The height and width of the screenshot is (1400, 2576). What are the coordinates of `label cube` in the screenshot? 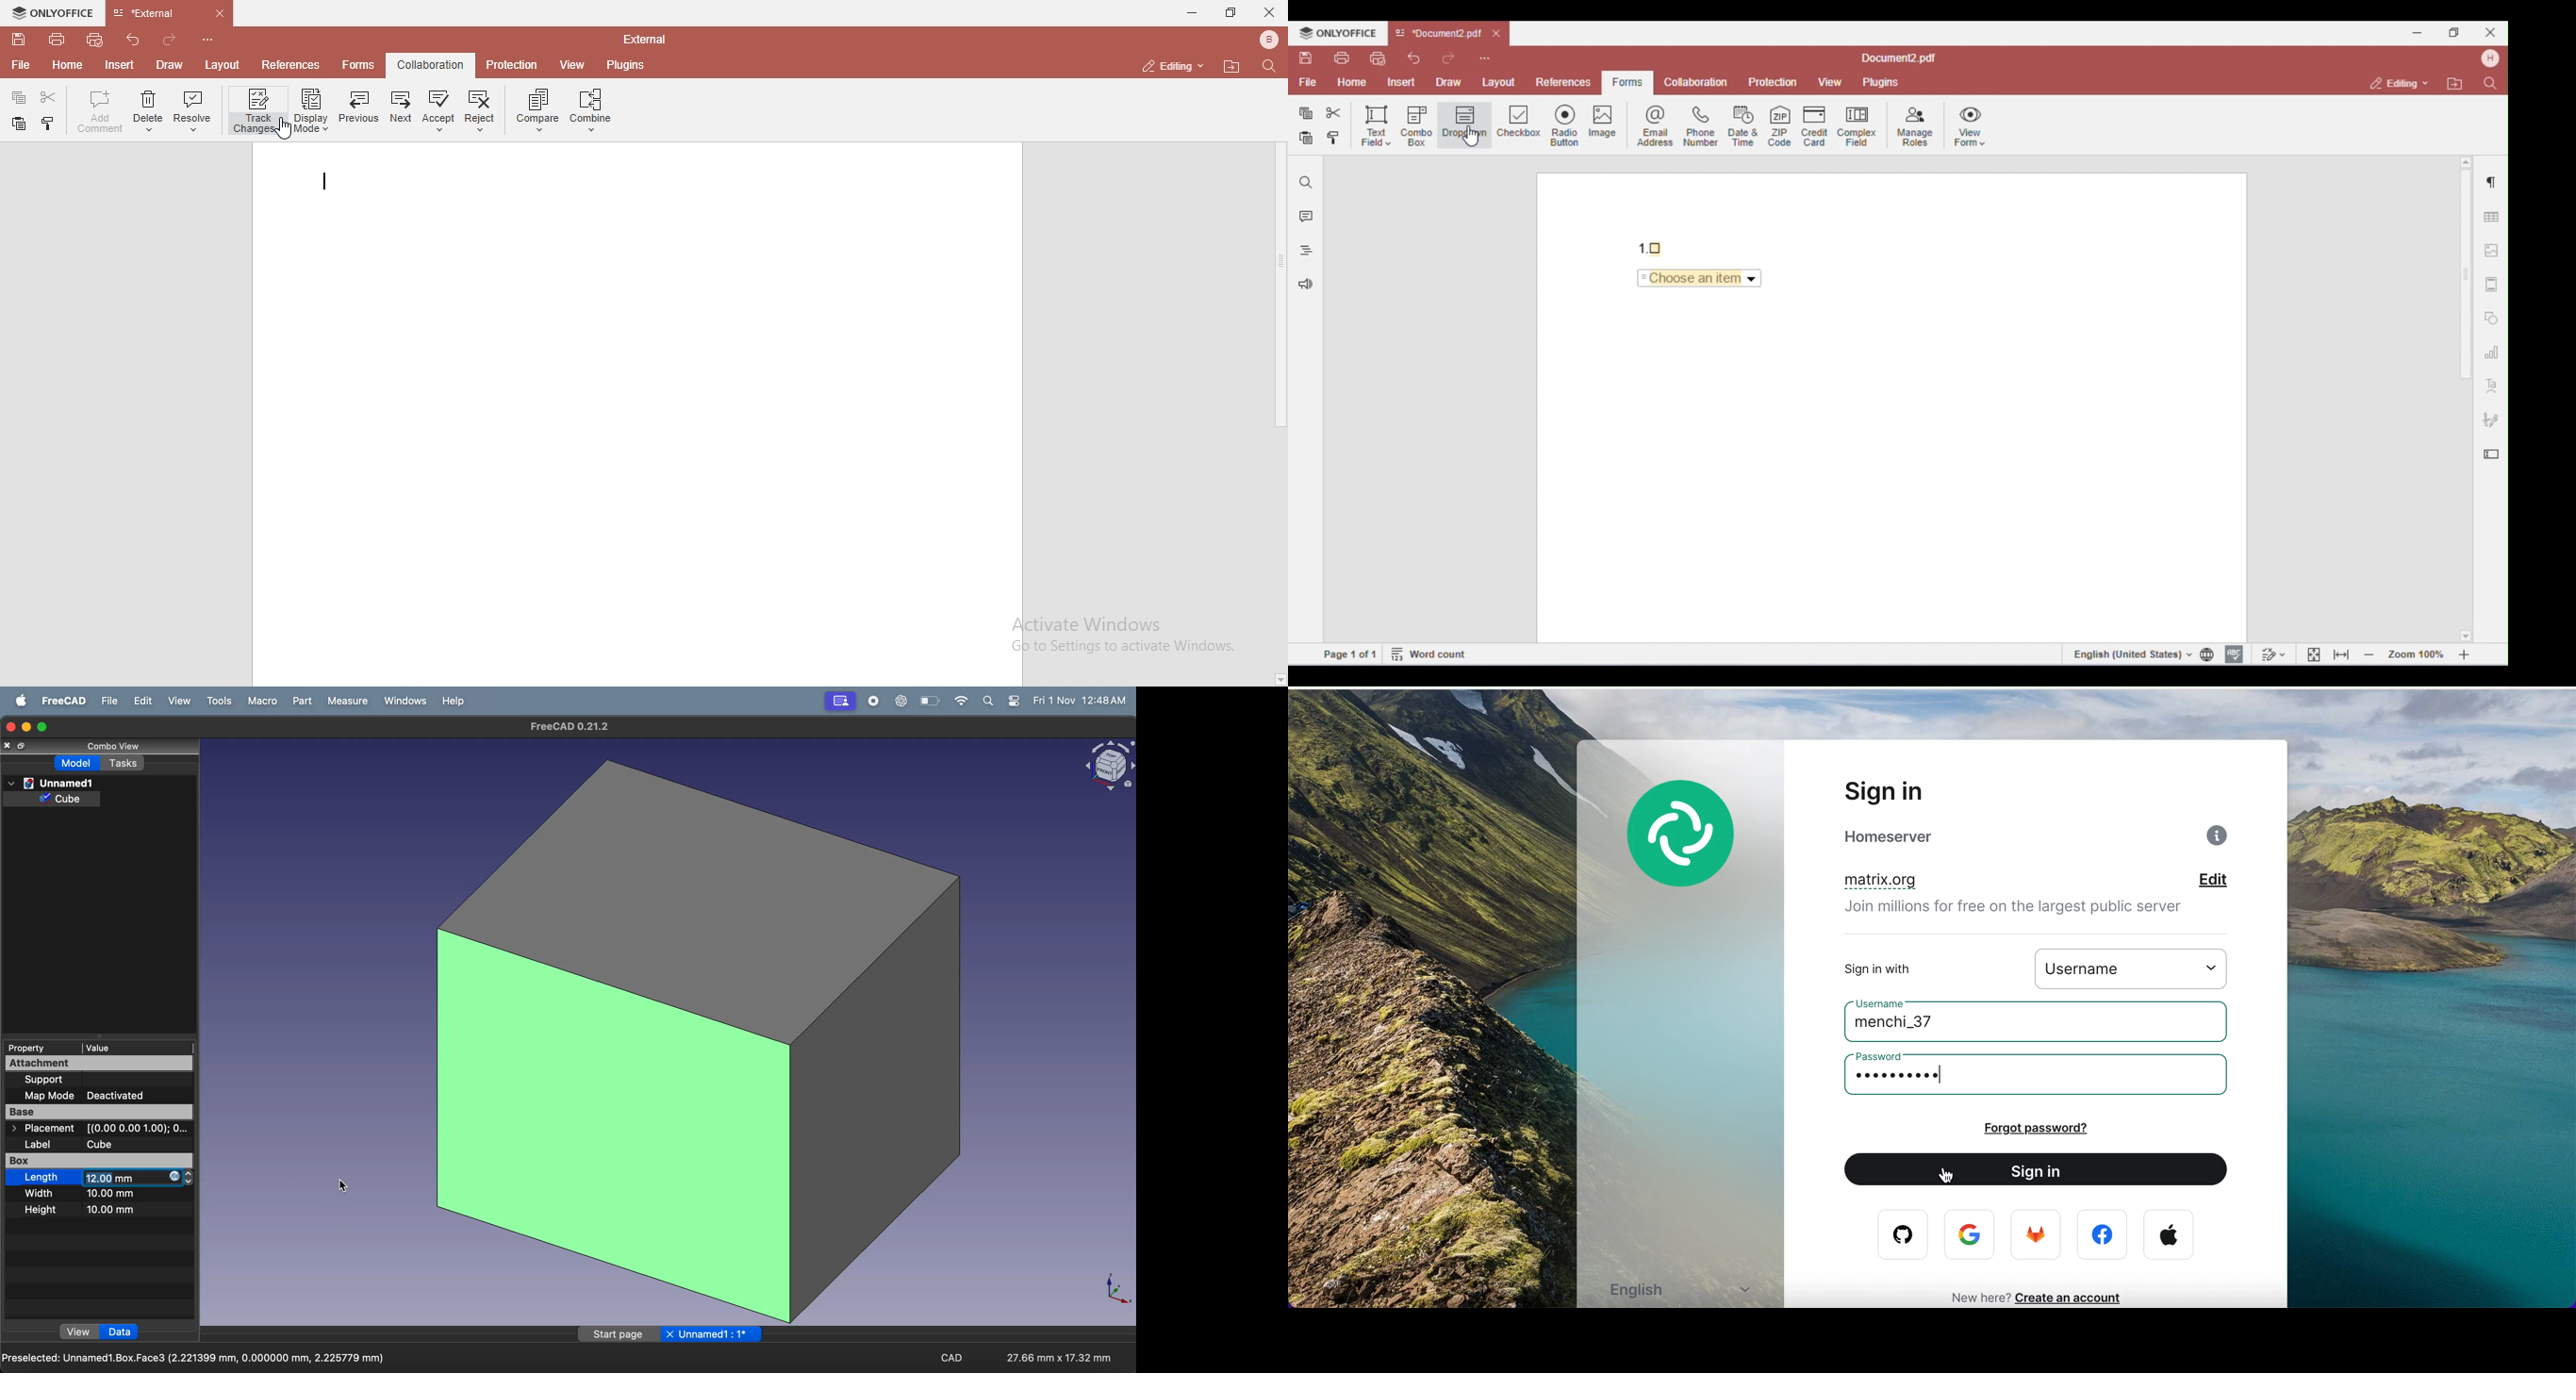 It's located at (85, 1144).